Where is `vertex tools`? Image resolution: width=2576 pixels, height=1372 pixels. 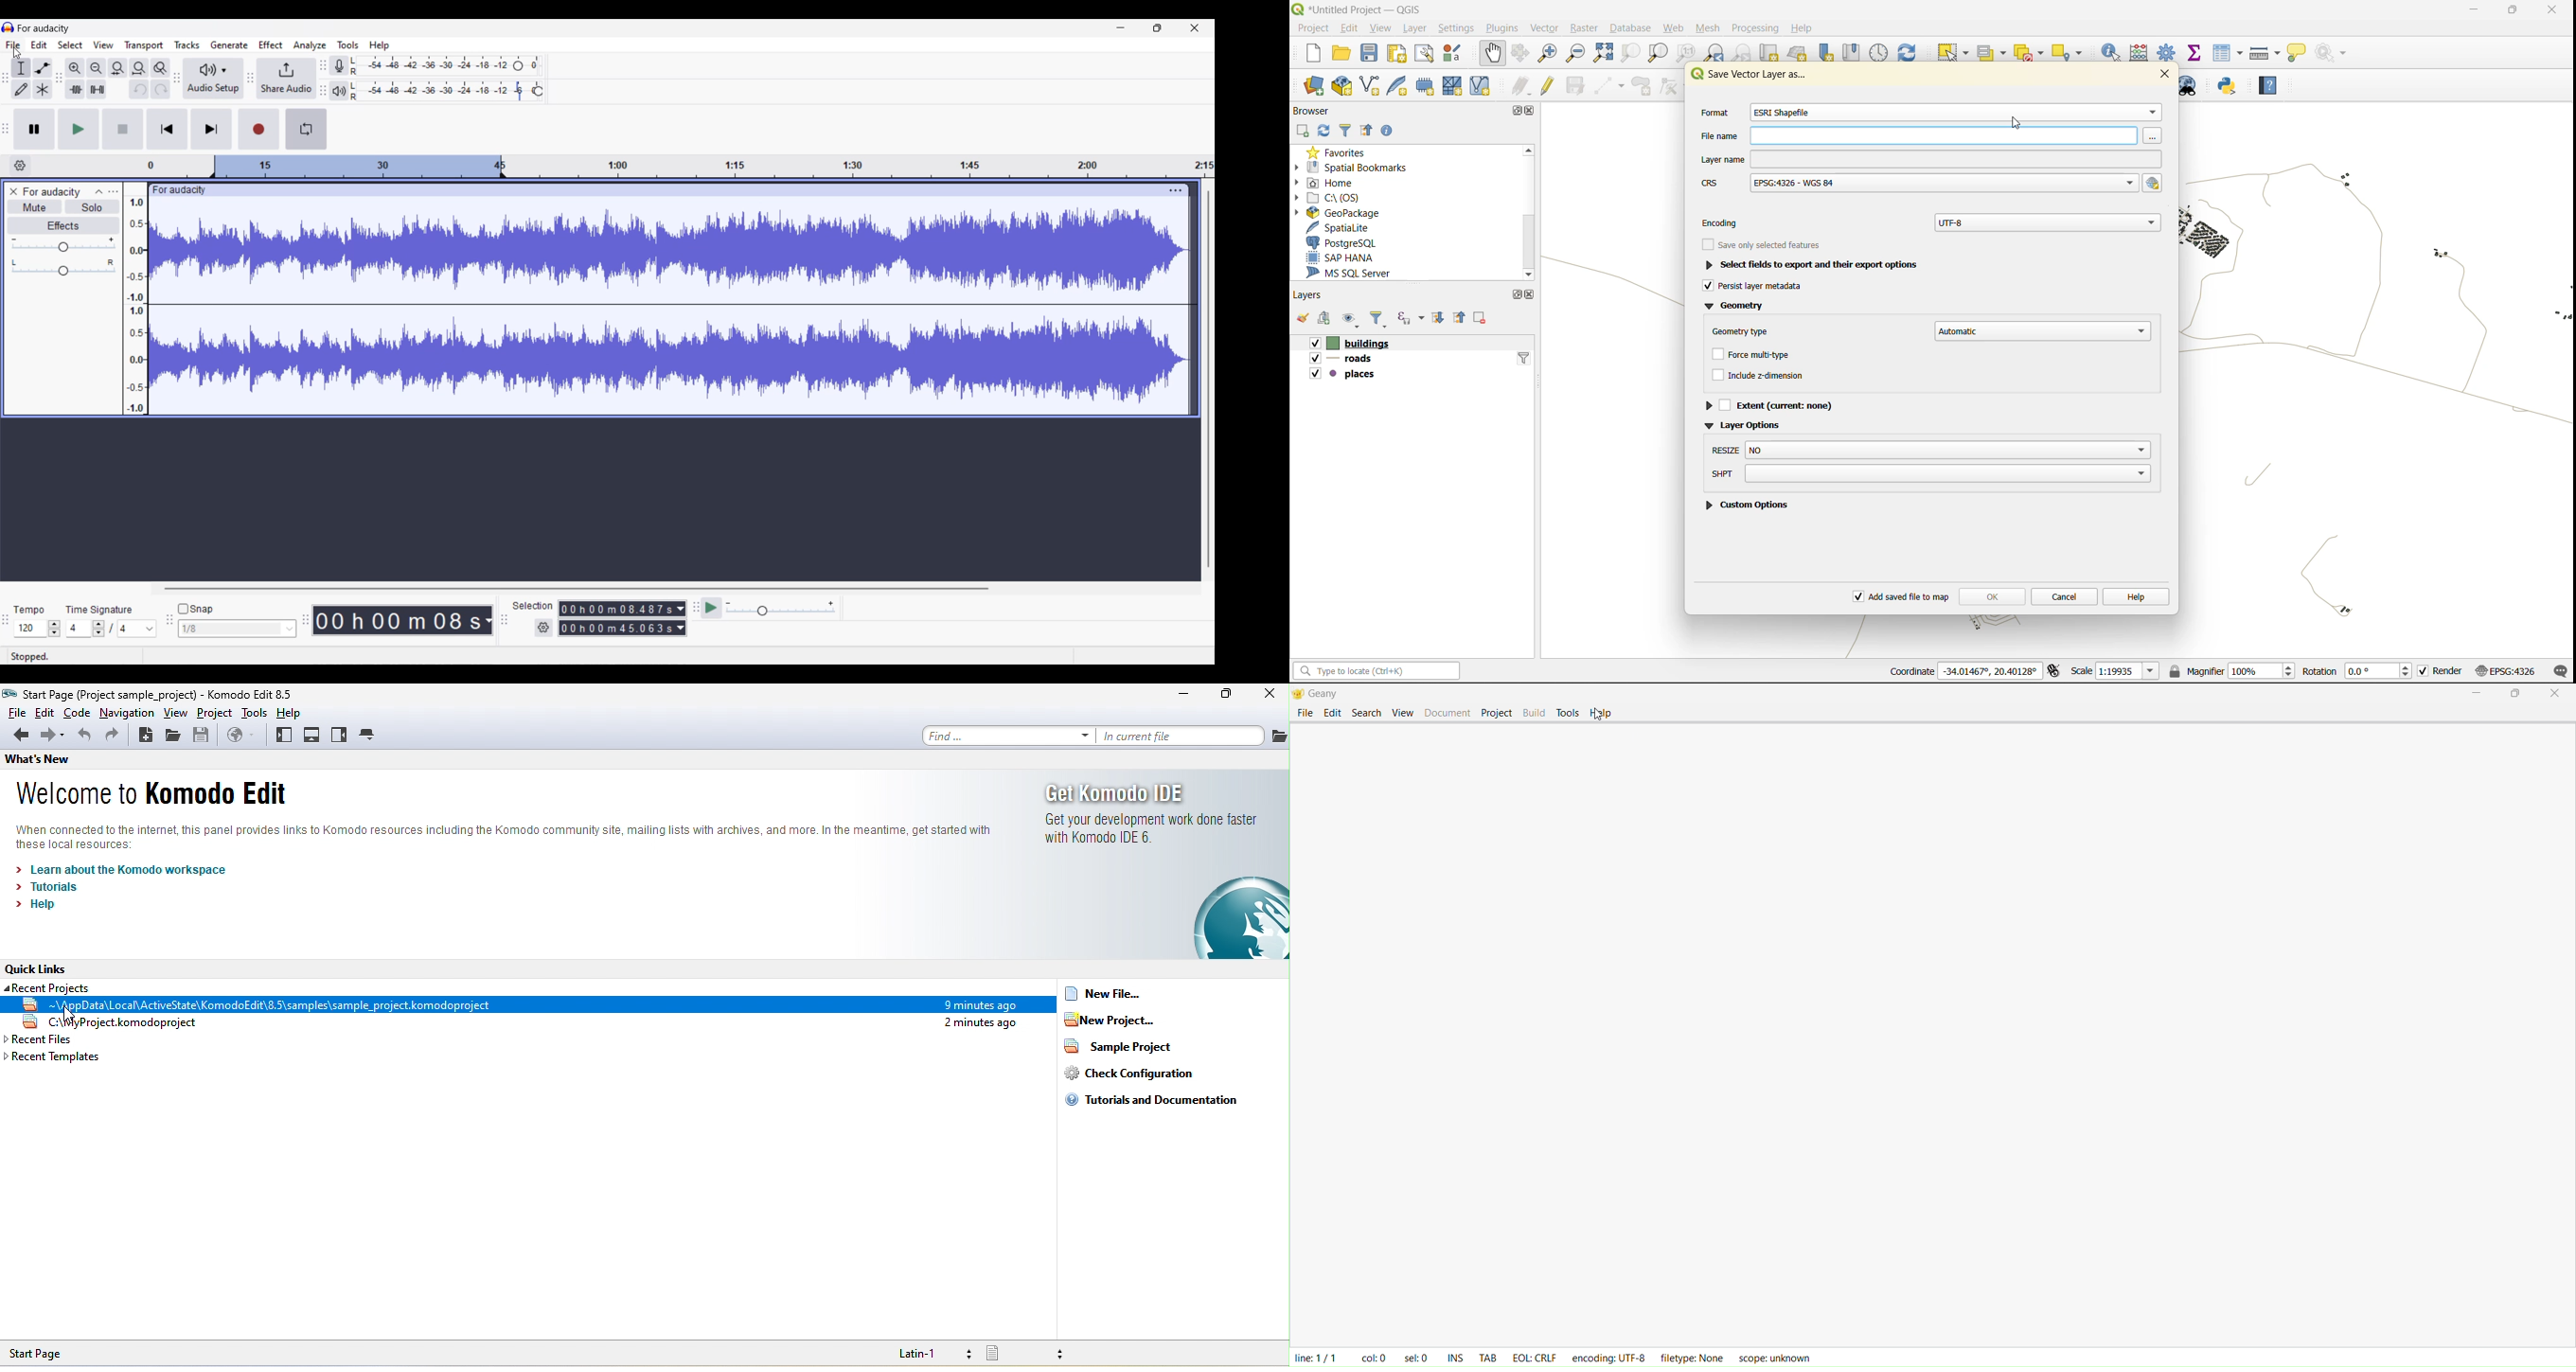
vertex tools is located at coordinates (1671, 86).